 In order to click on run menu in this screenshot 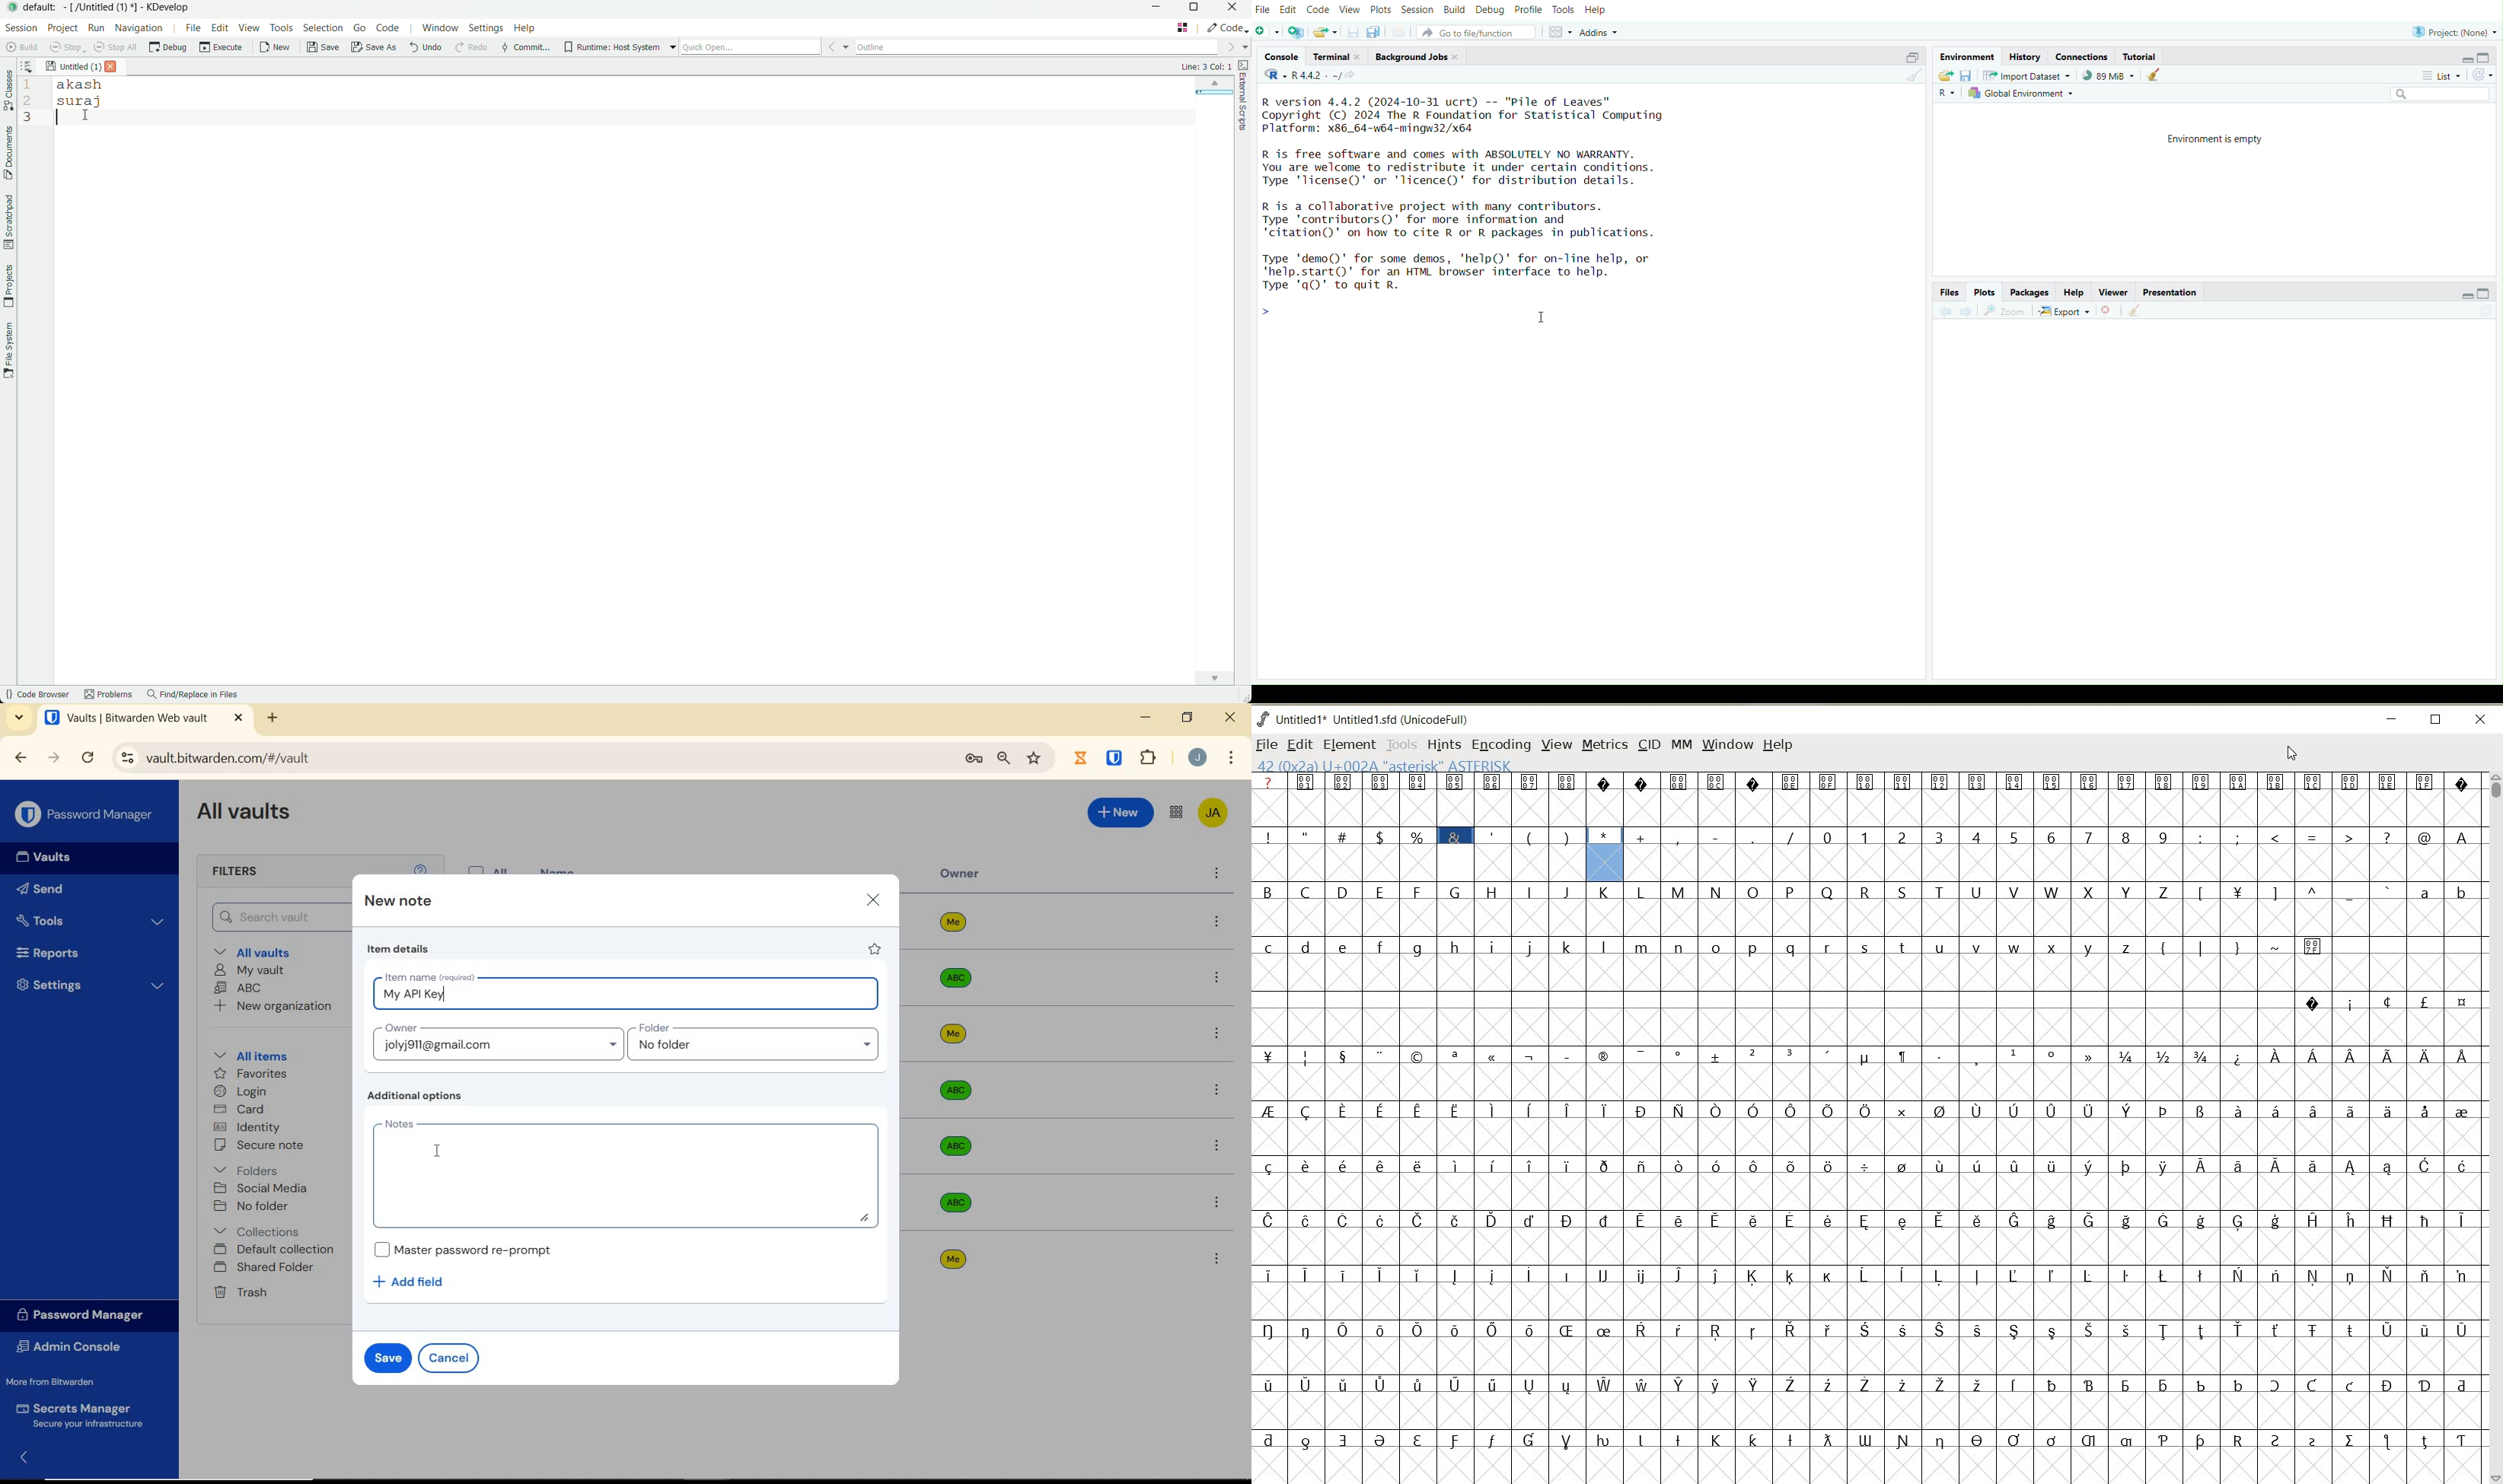, I will do `click(96, 27)`.